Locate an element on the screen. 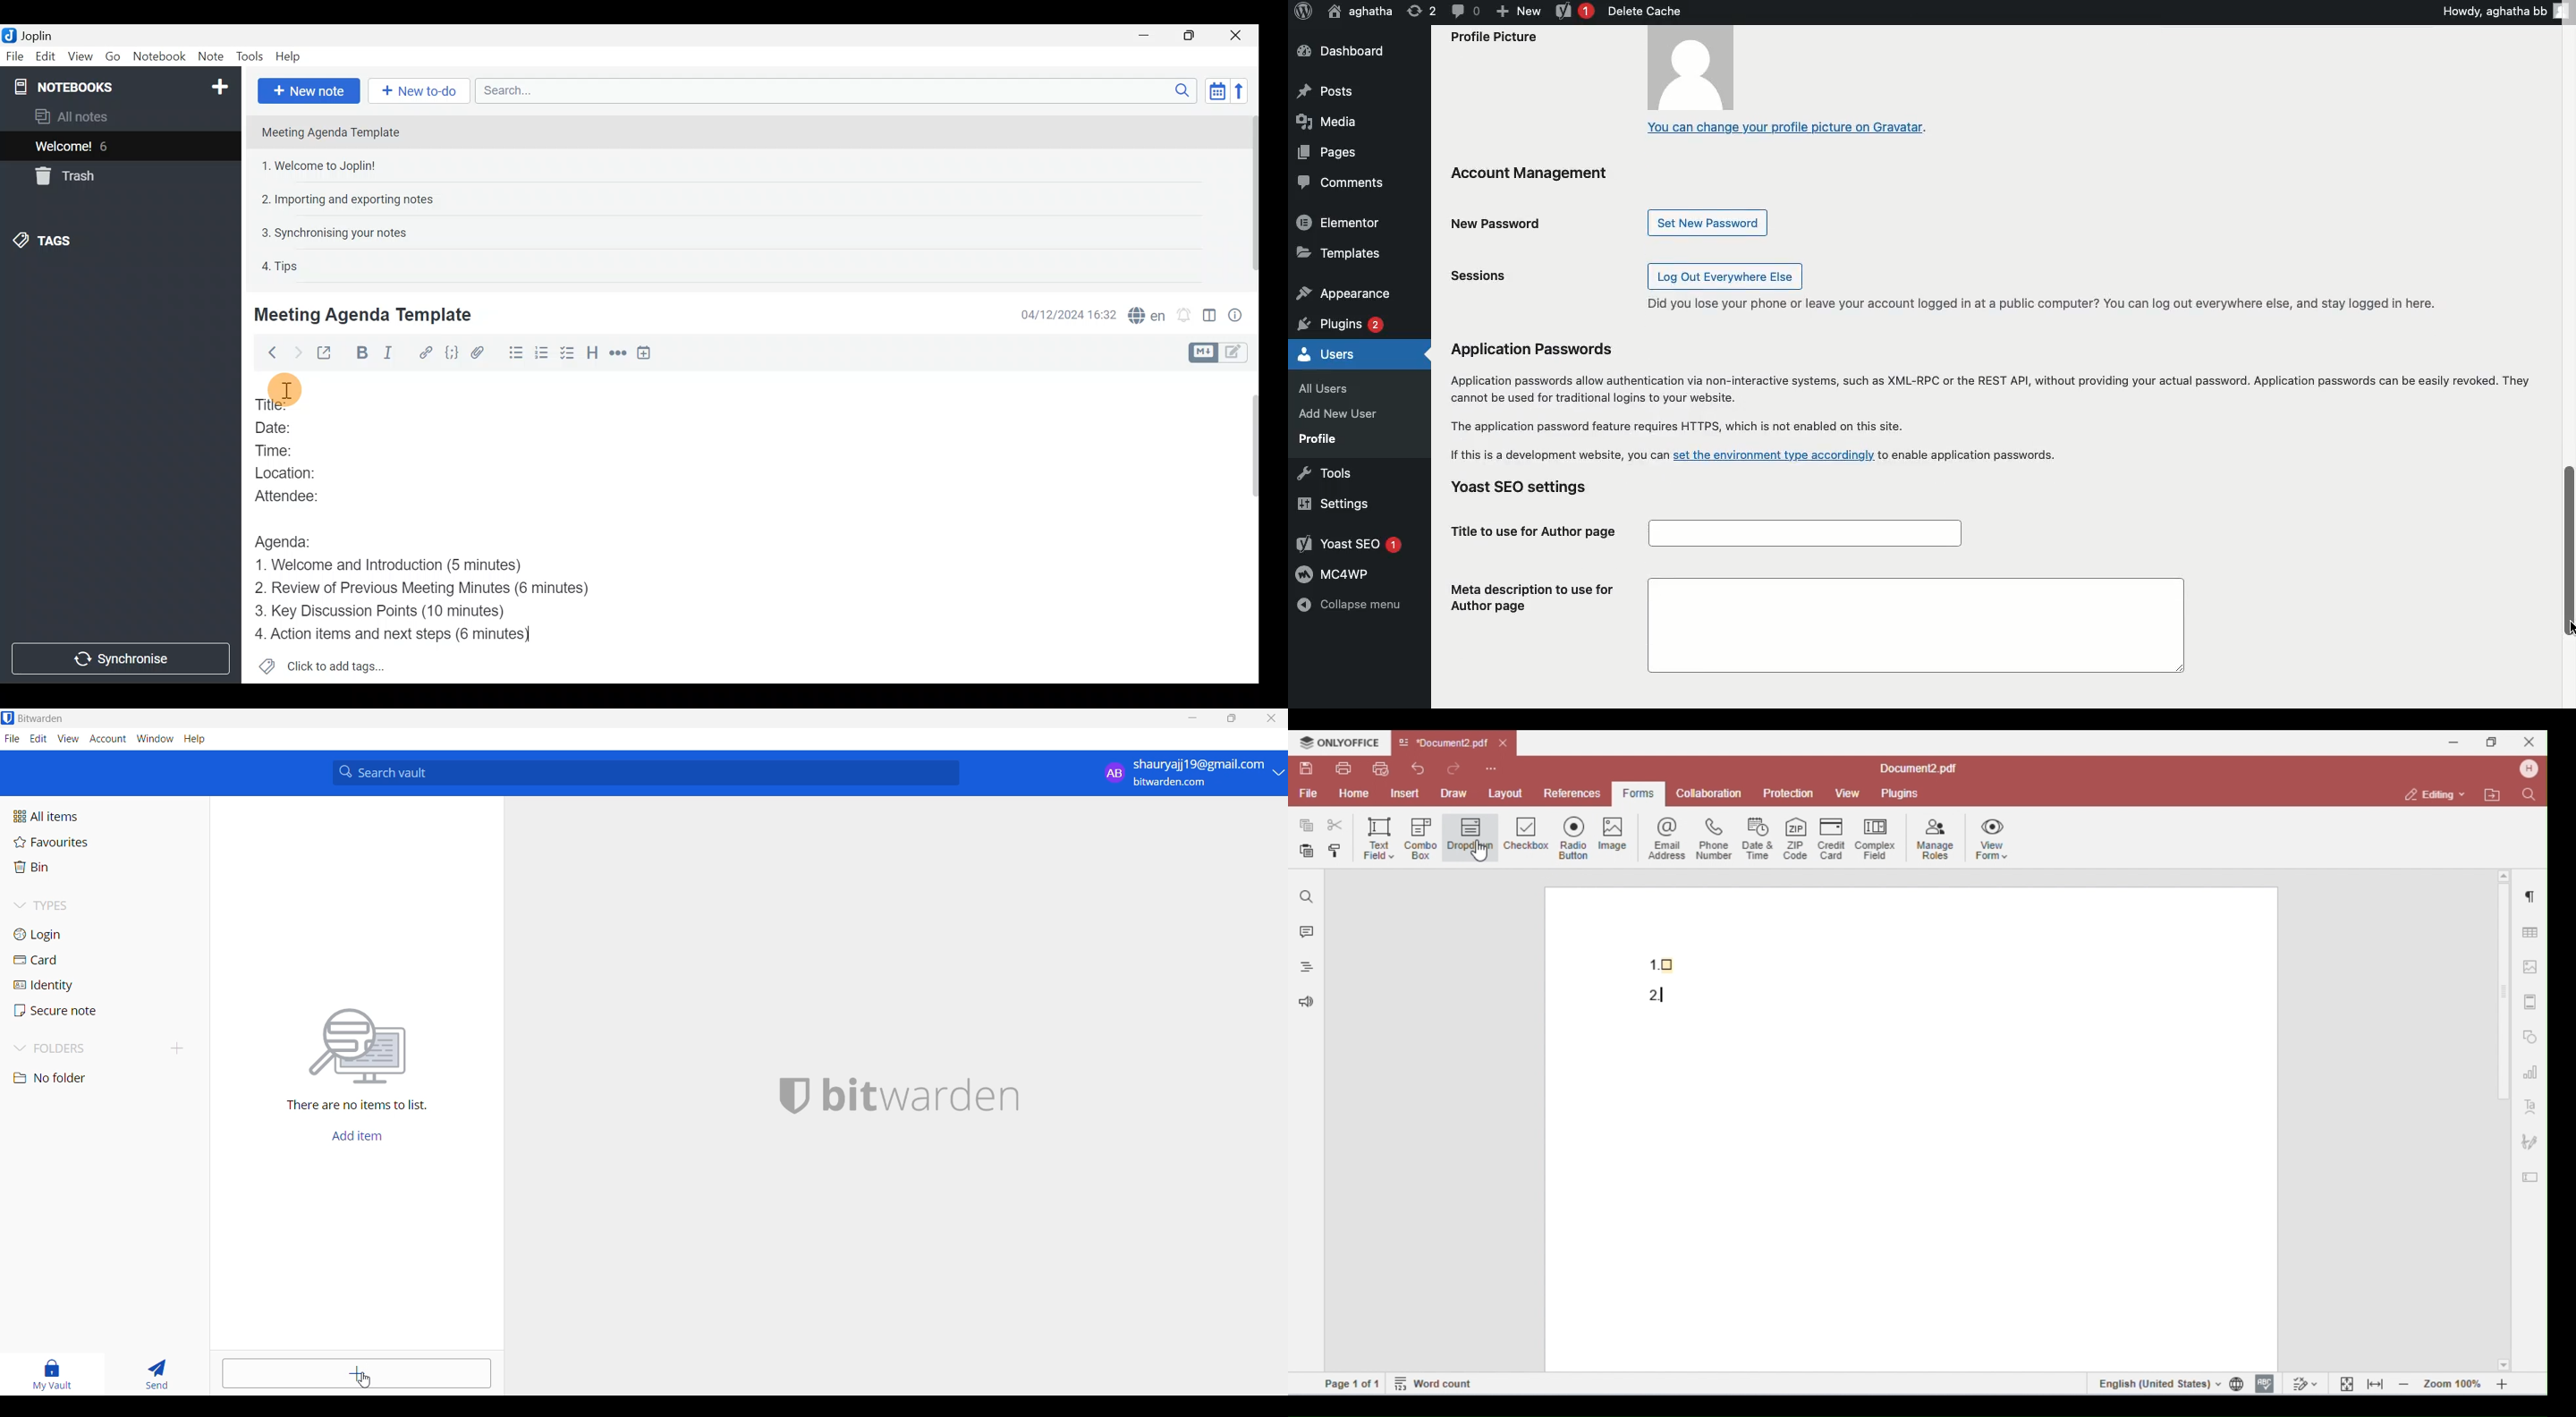 The image size is (2576, 1428). Click to add tags is located at coordinates (340, 663).